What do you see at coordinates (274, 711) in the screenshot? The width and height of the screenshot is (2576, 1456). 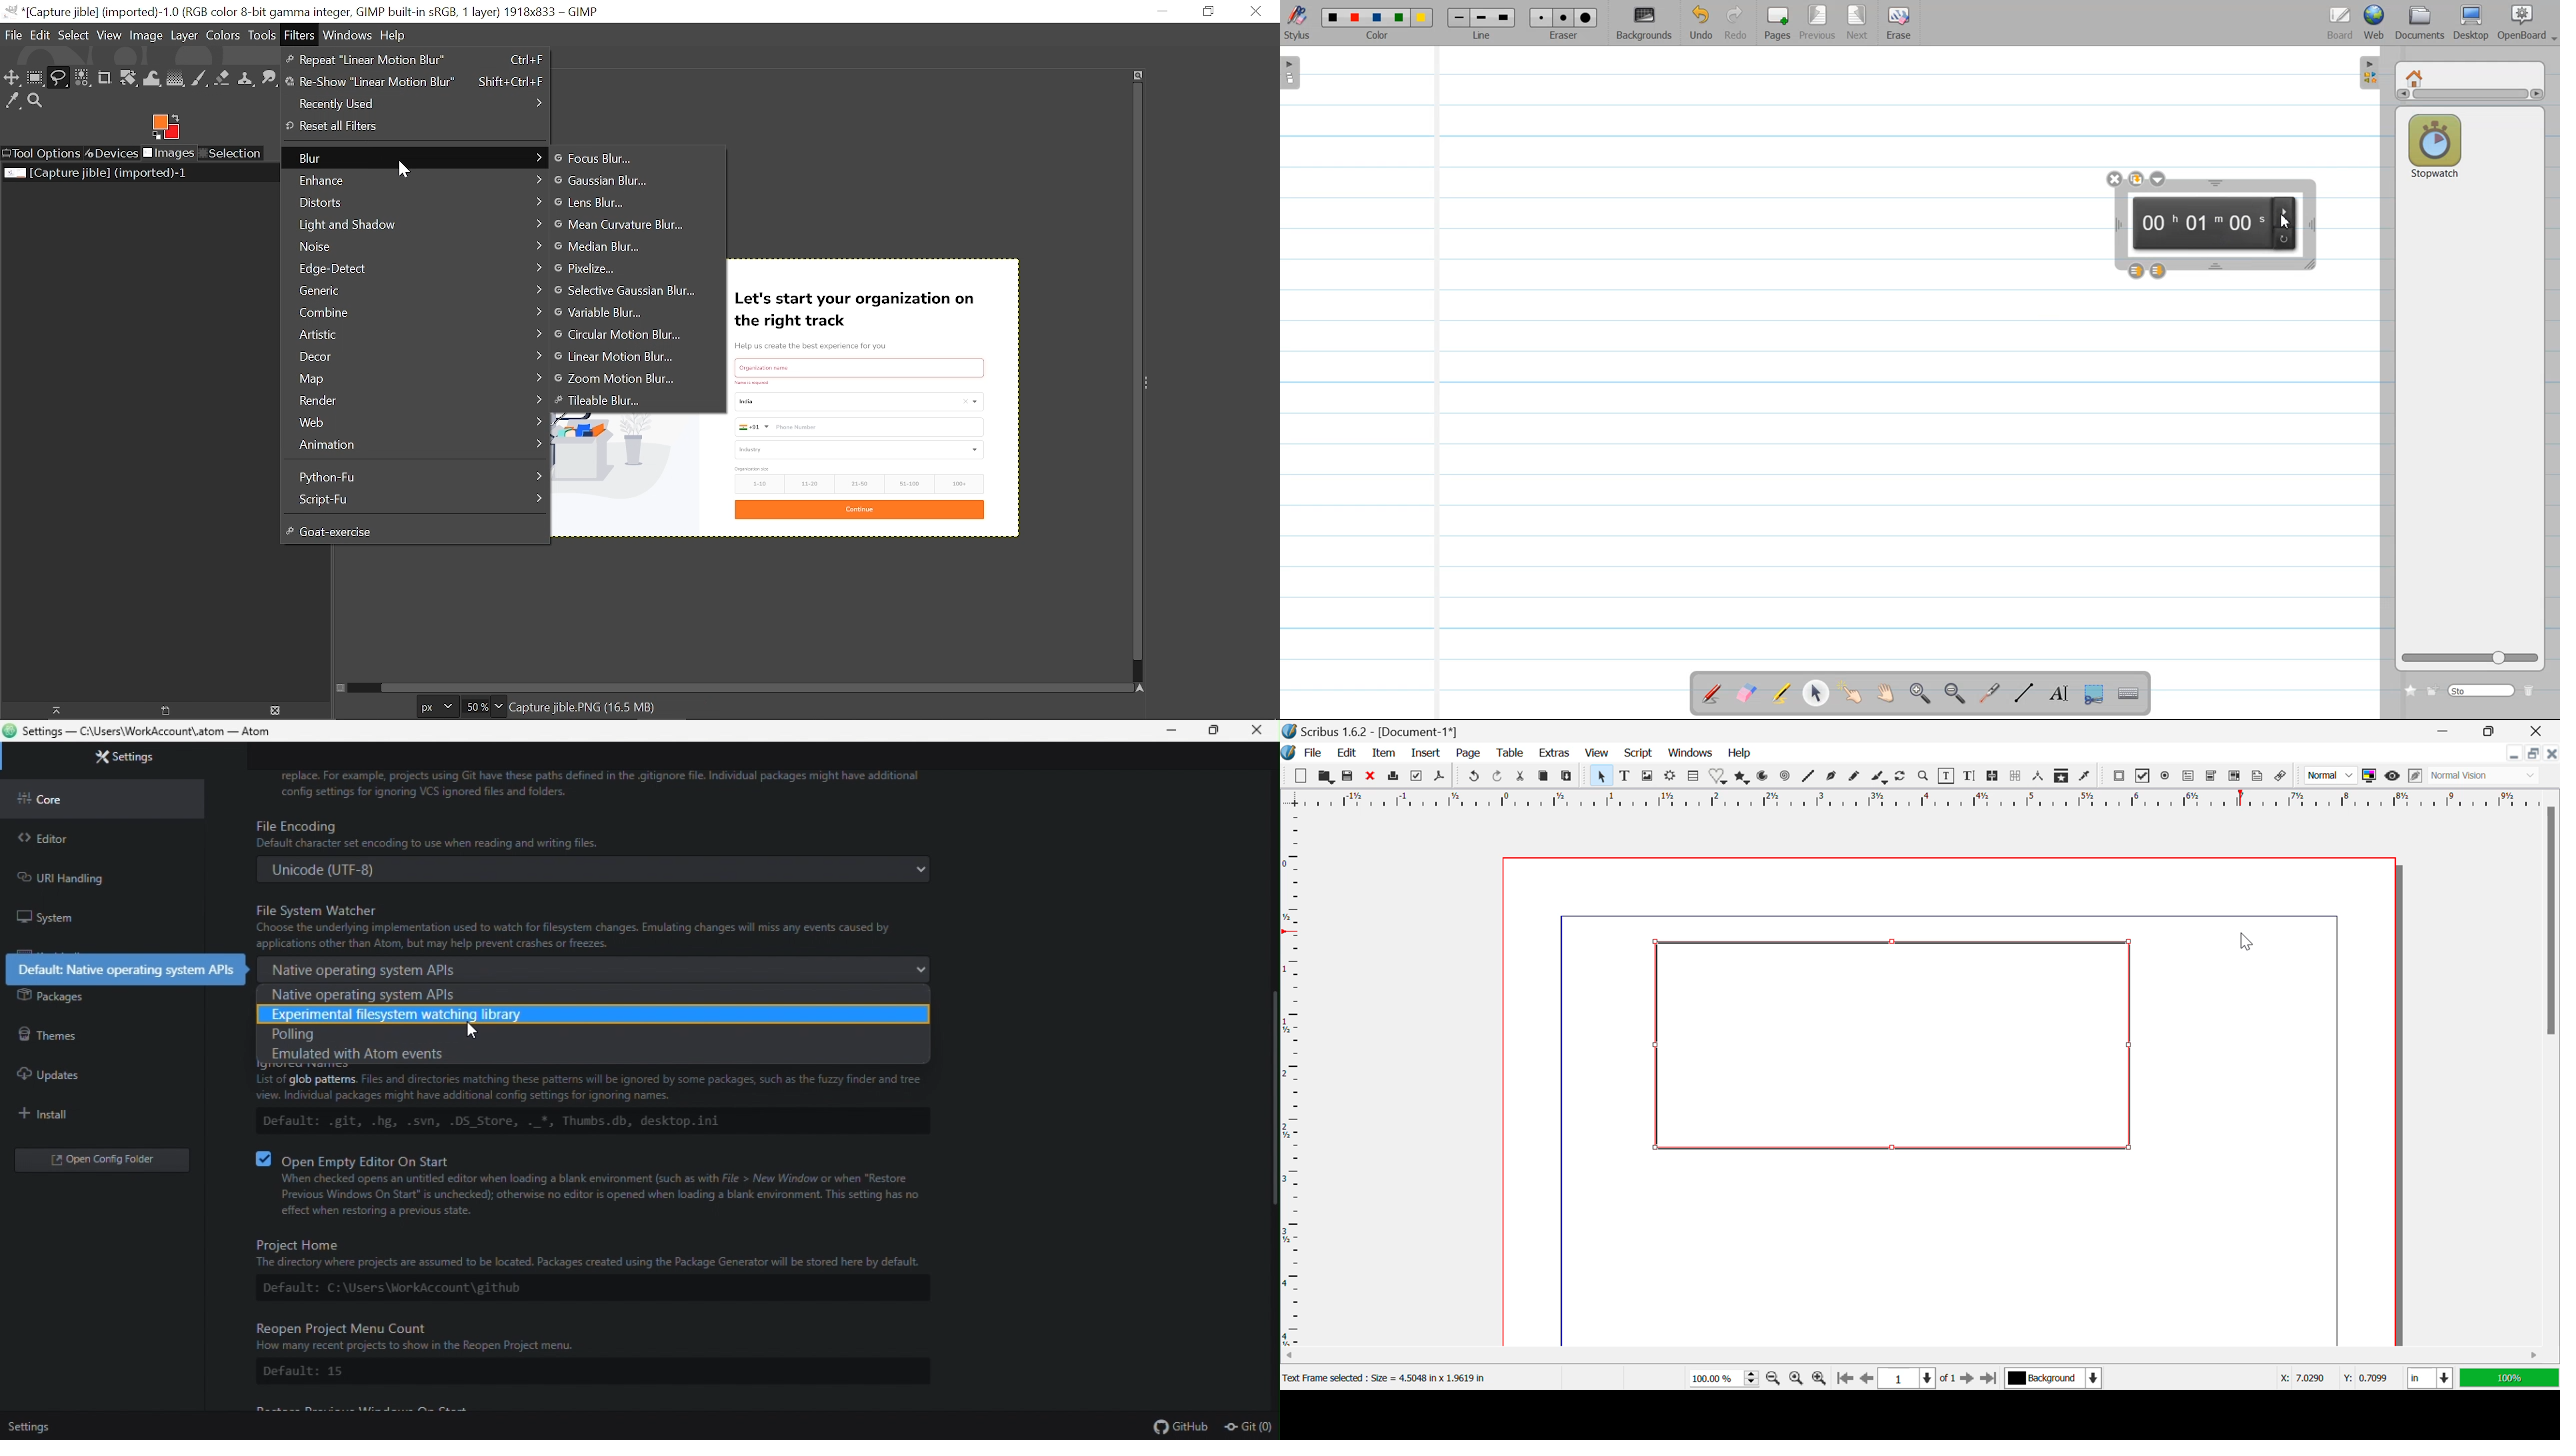 I see `Delete` at bounding box center [274, 711].